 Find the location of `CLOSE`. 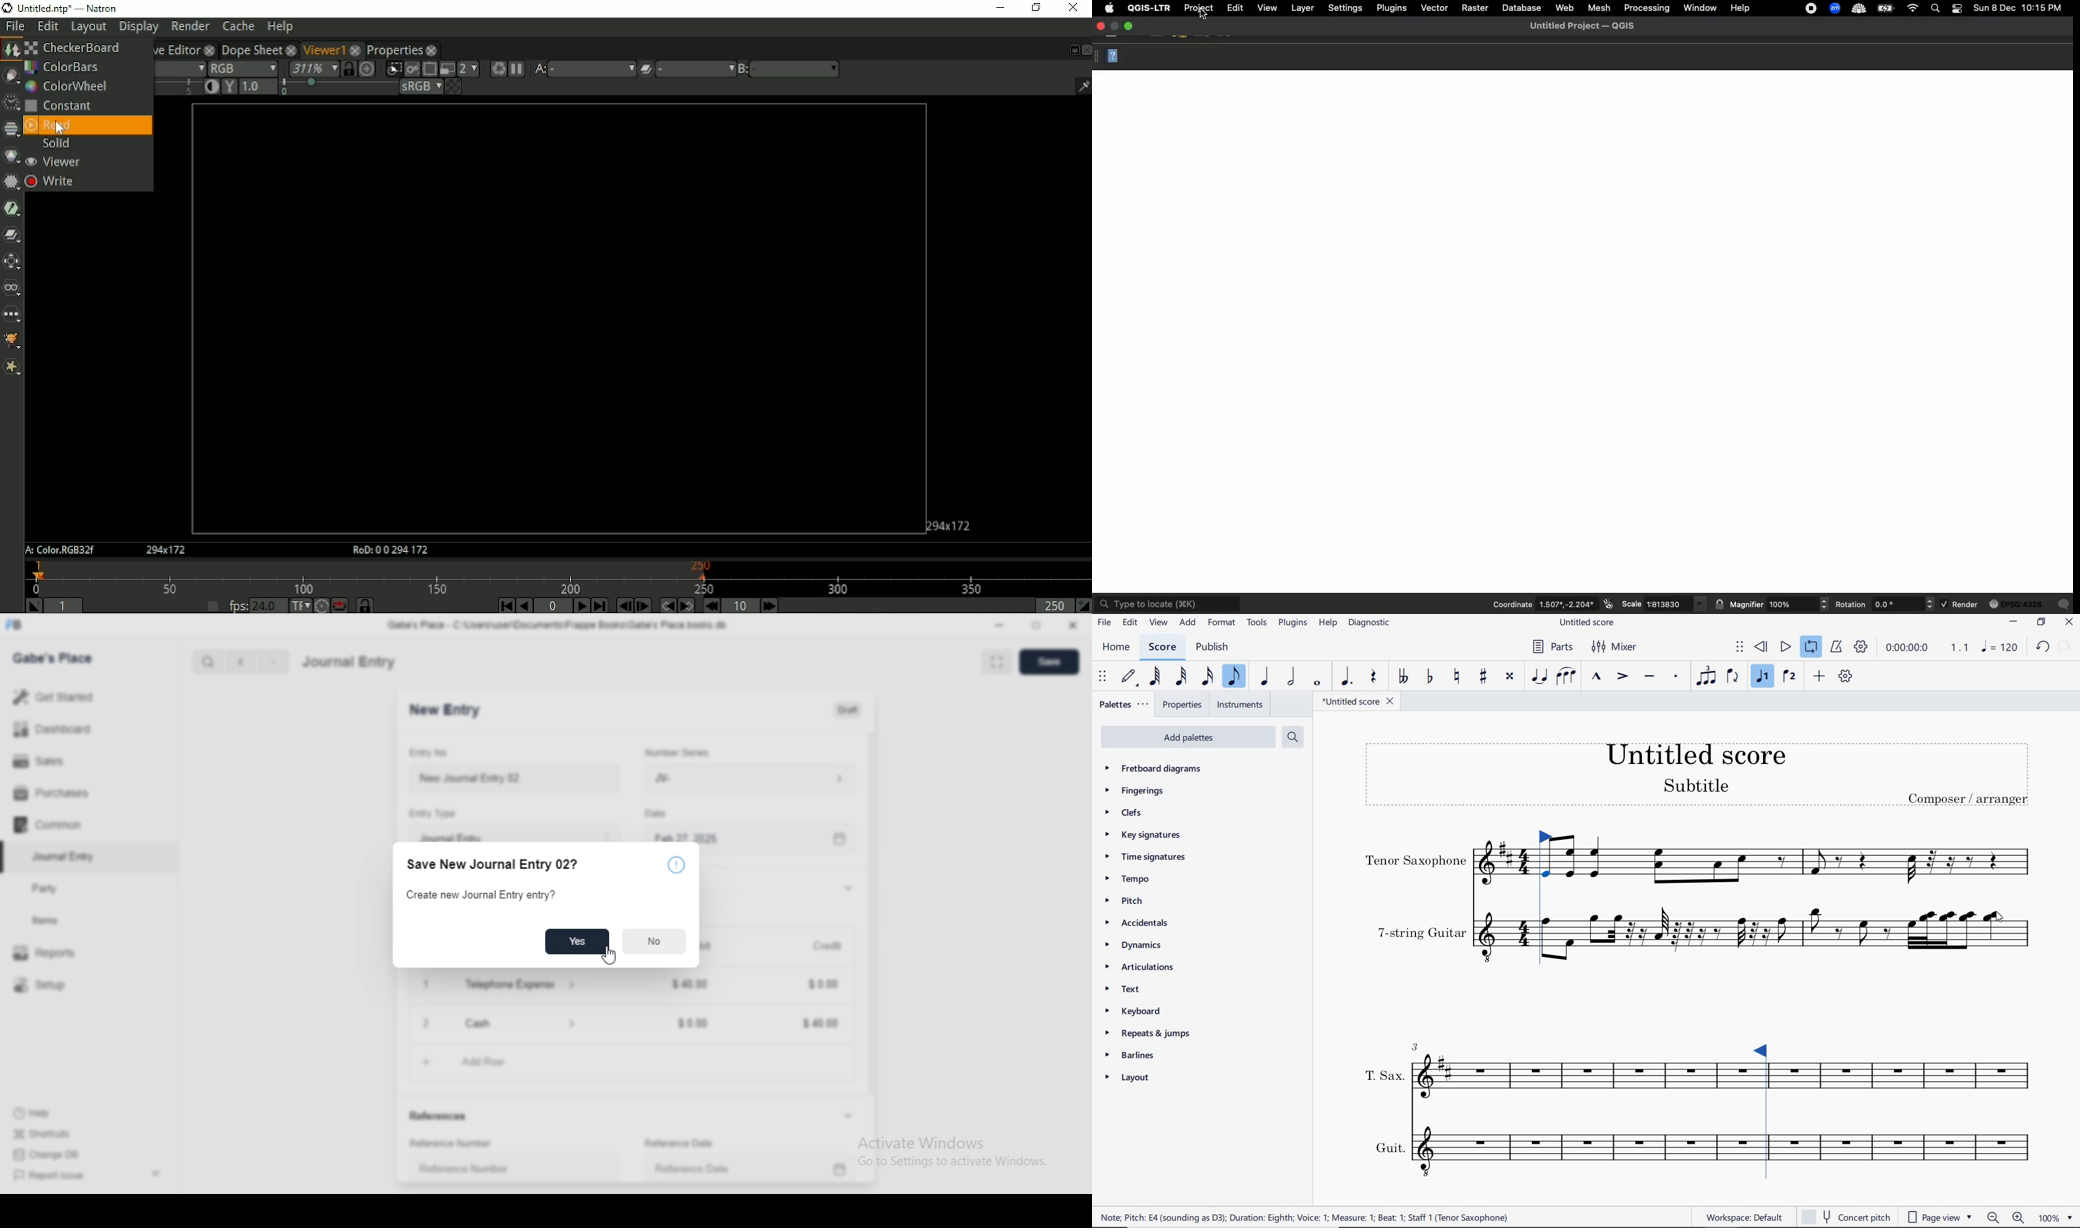

CLOSE is located at coordinates (2068, 623).